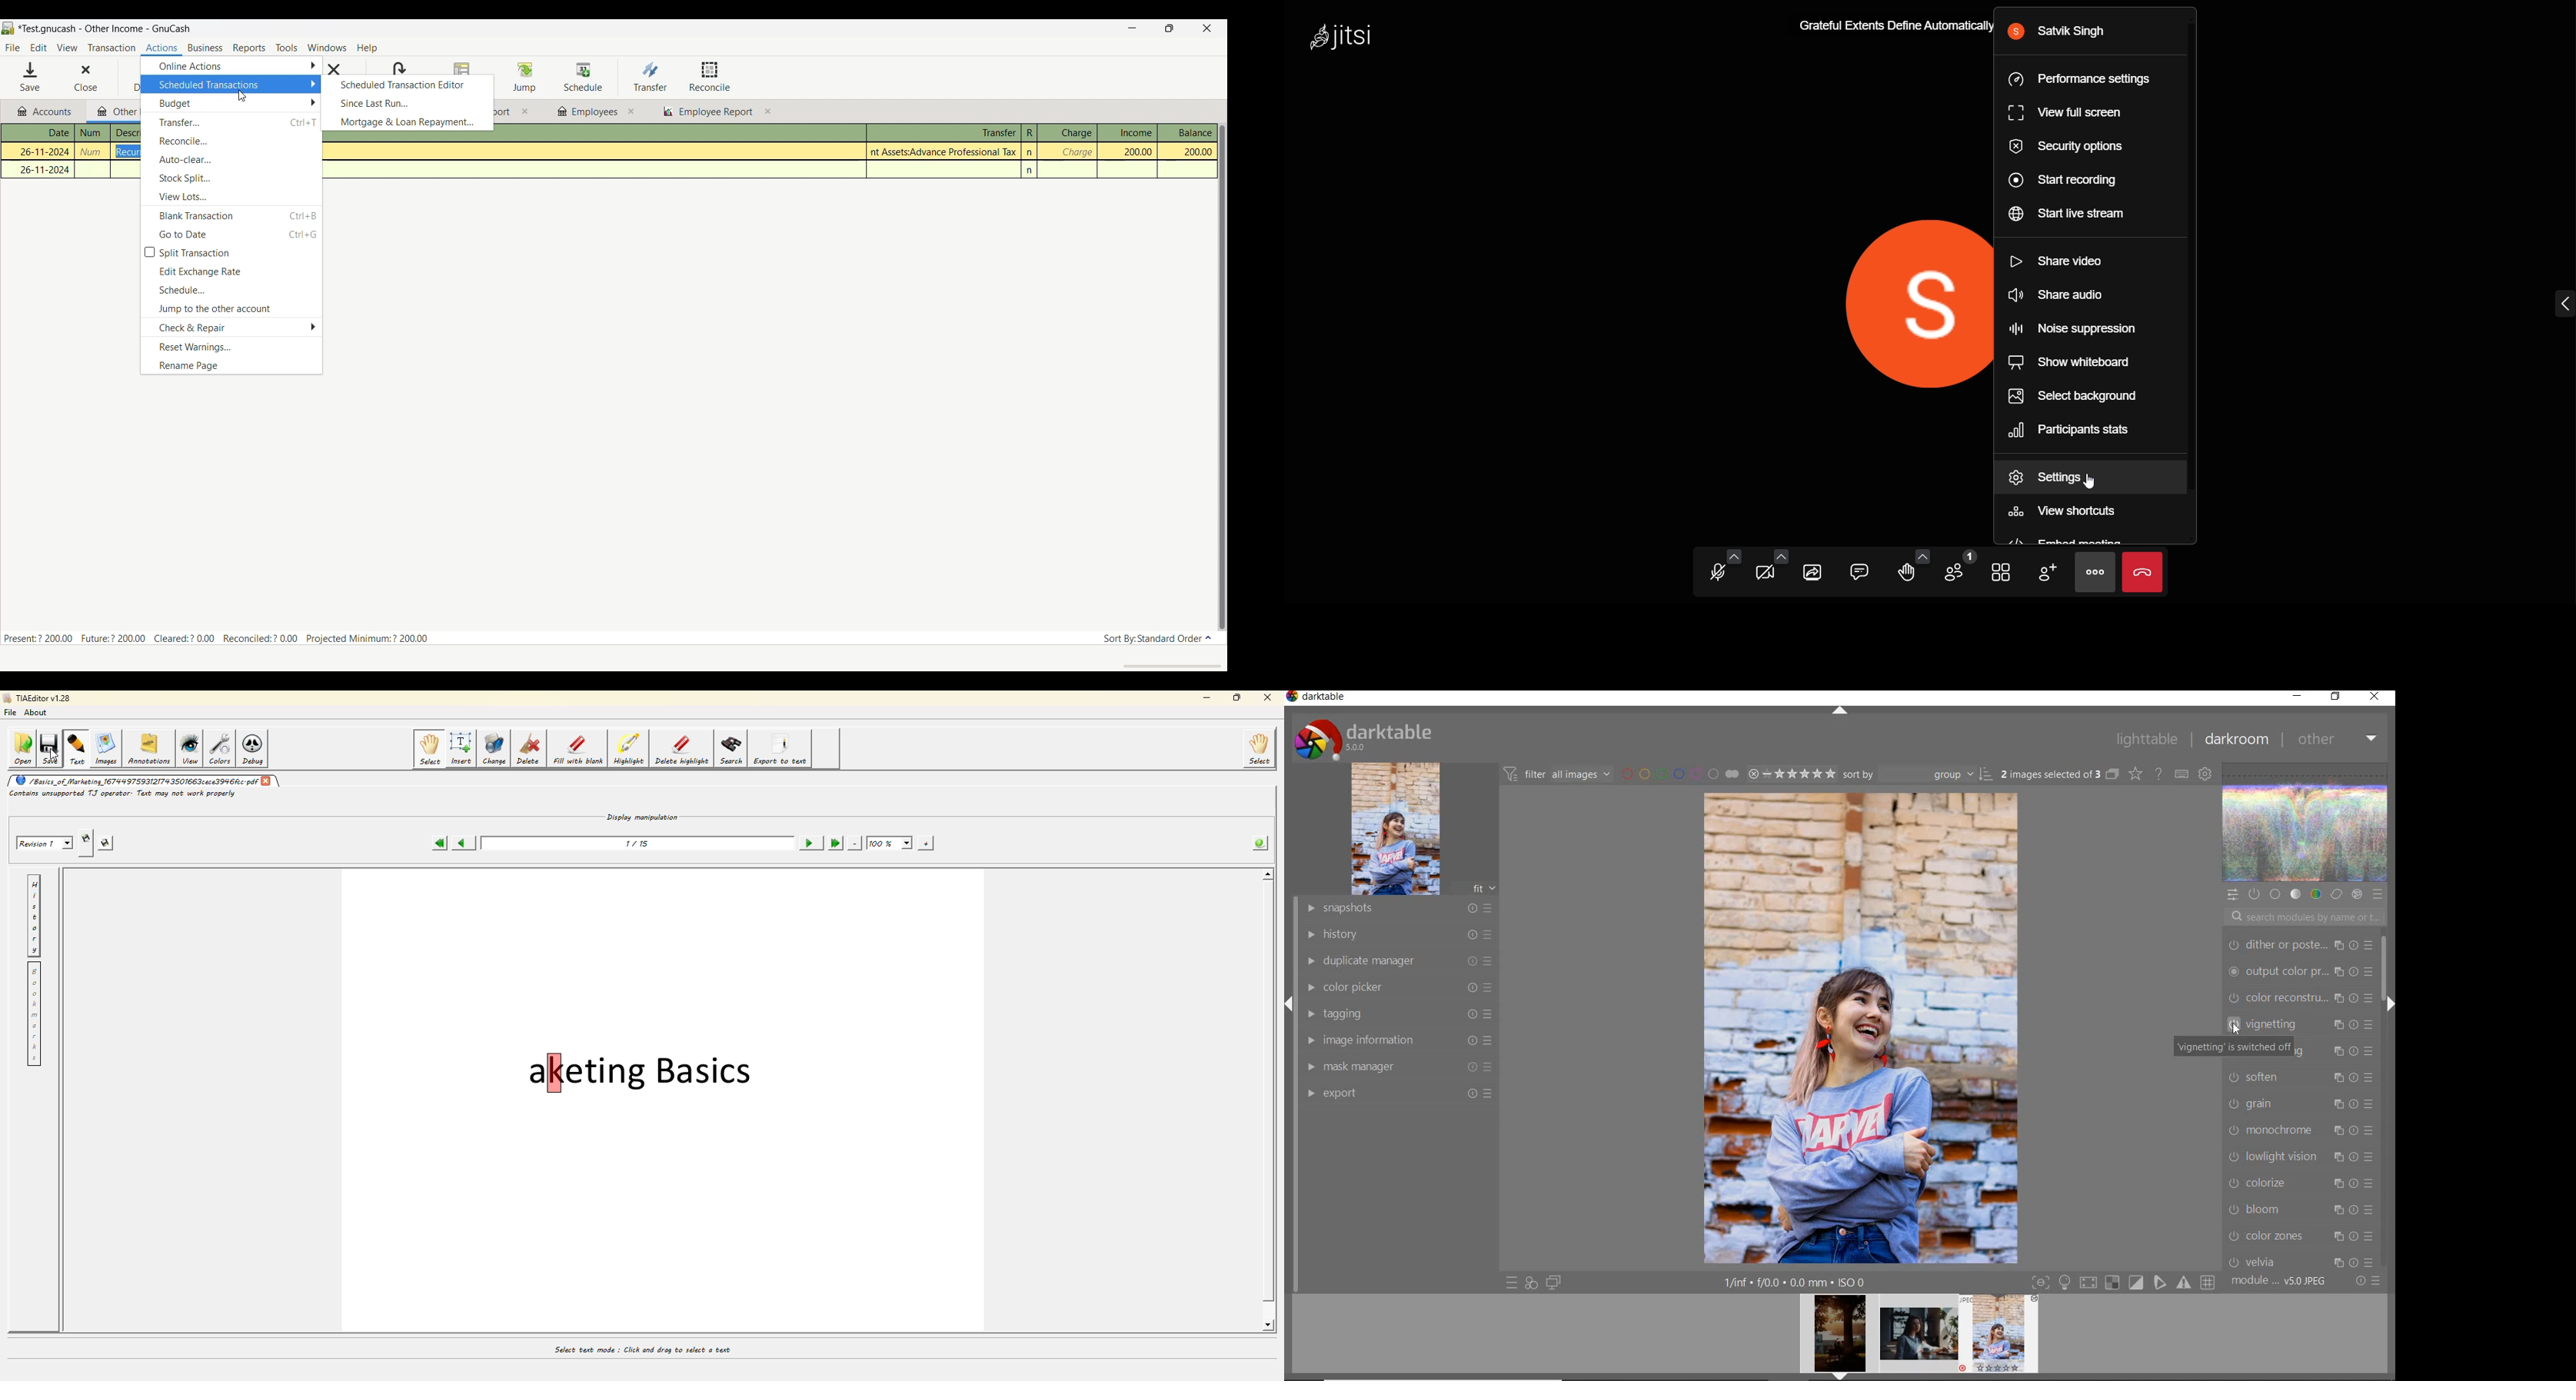  I want to click on image preview, so click(1919, 1337).